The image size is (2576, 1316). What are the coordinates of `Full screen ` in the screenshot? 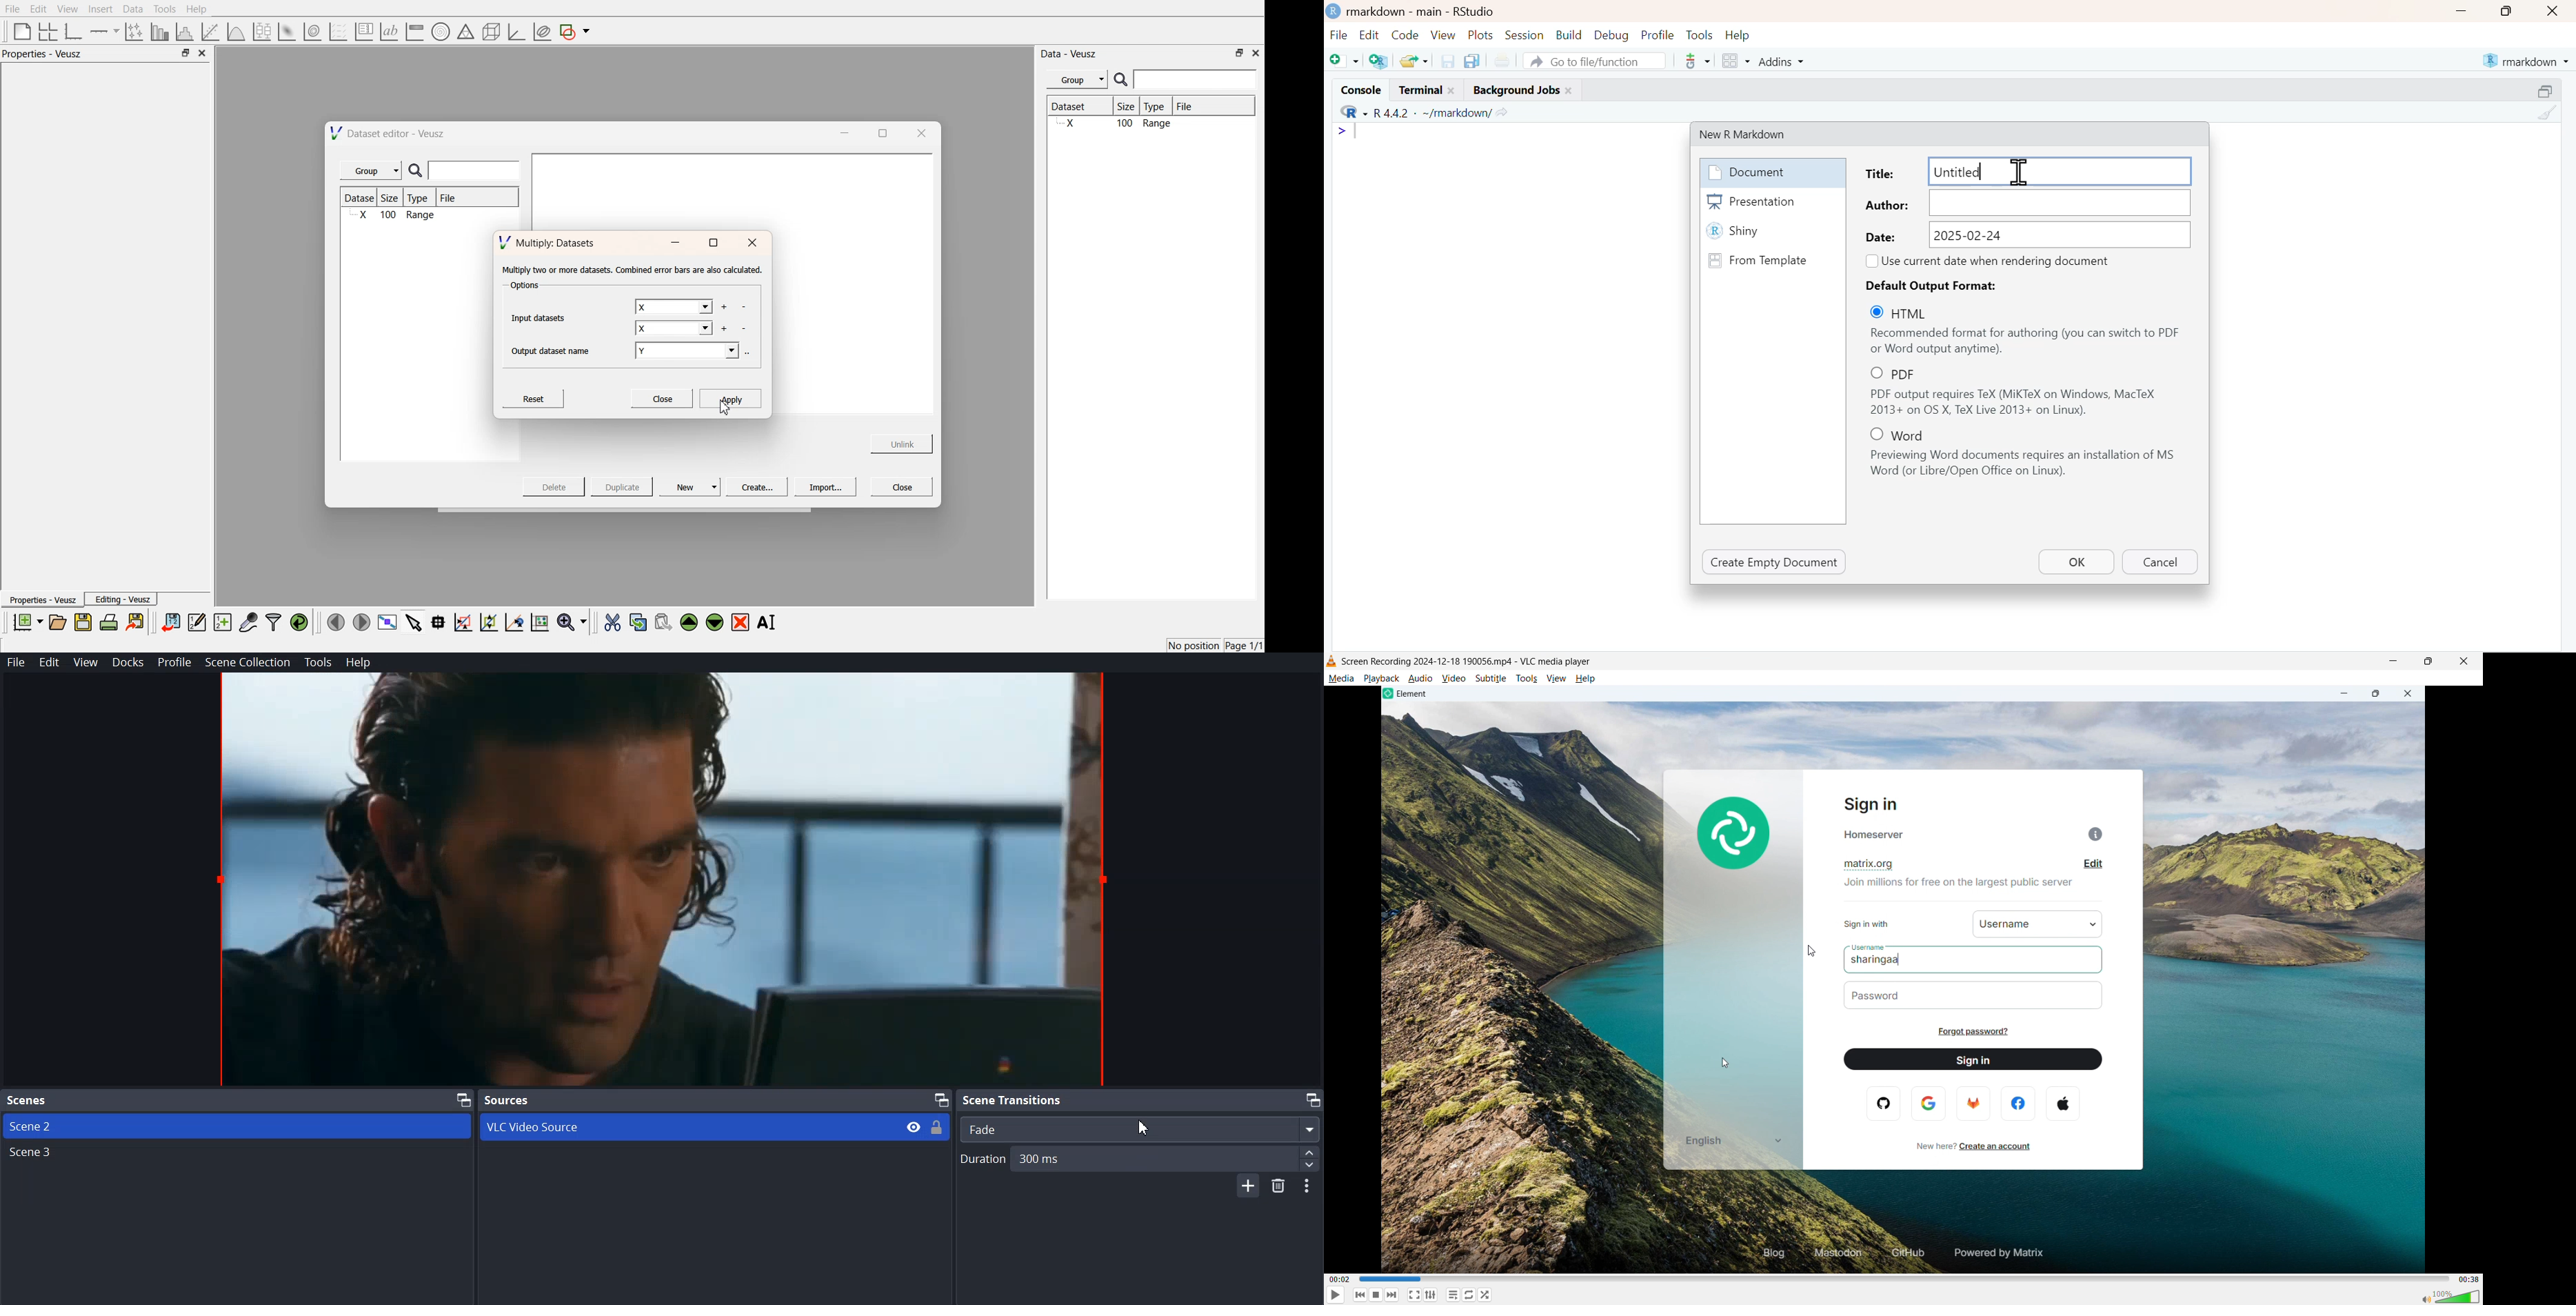 It's located at (1419, 1295).